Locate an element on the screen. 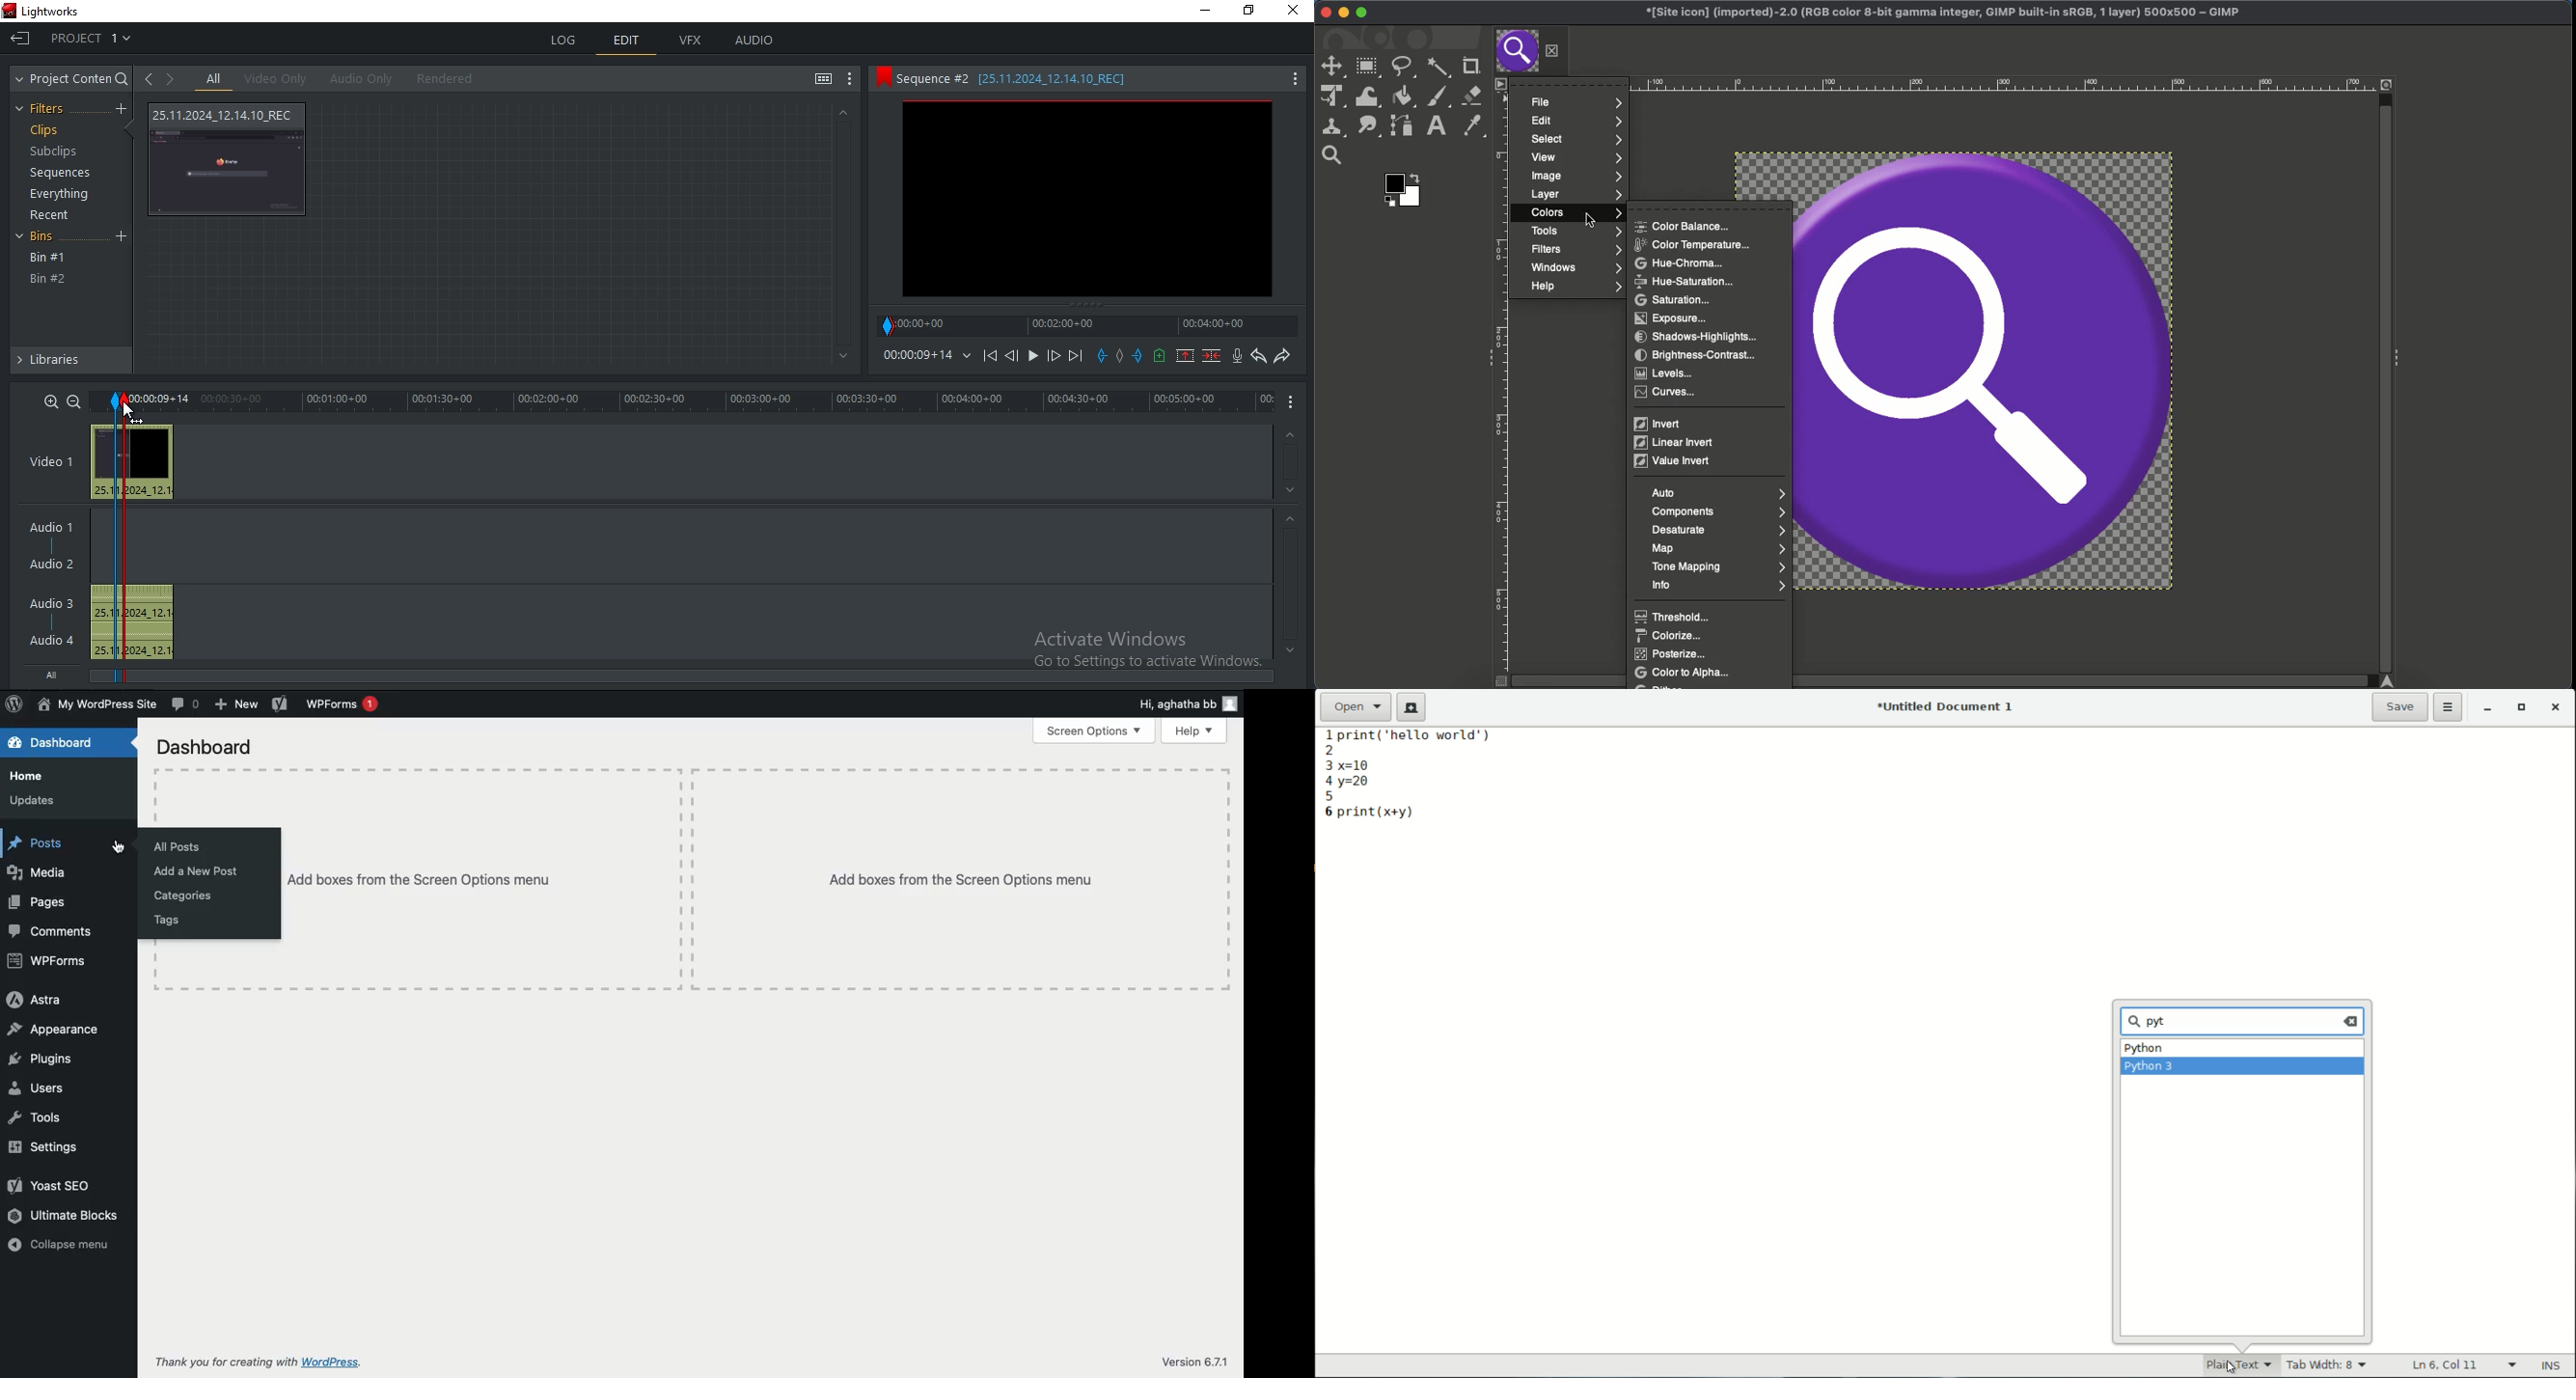  edit is located at coordinates (626, 41).